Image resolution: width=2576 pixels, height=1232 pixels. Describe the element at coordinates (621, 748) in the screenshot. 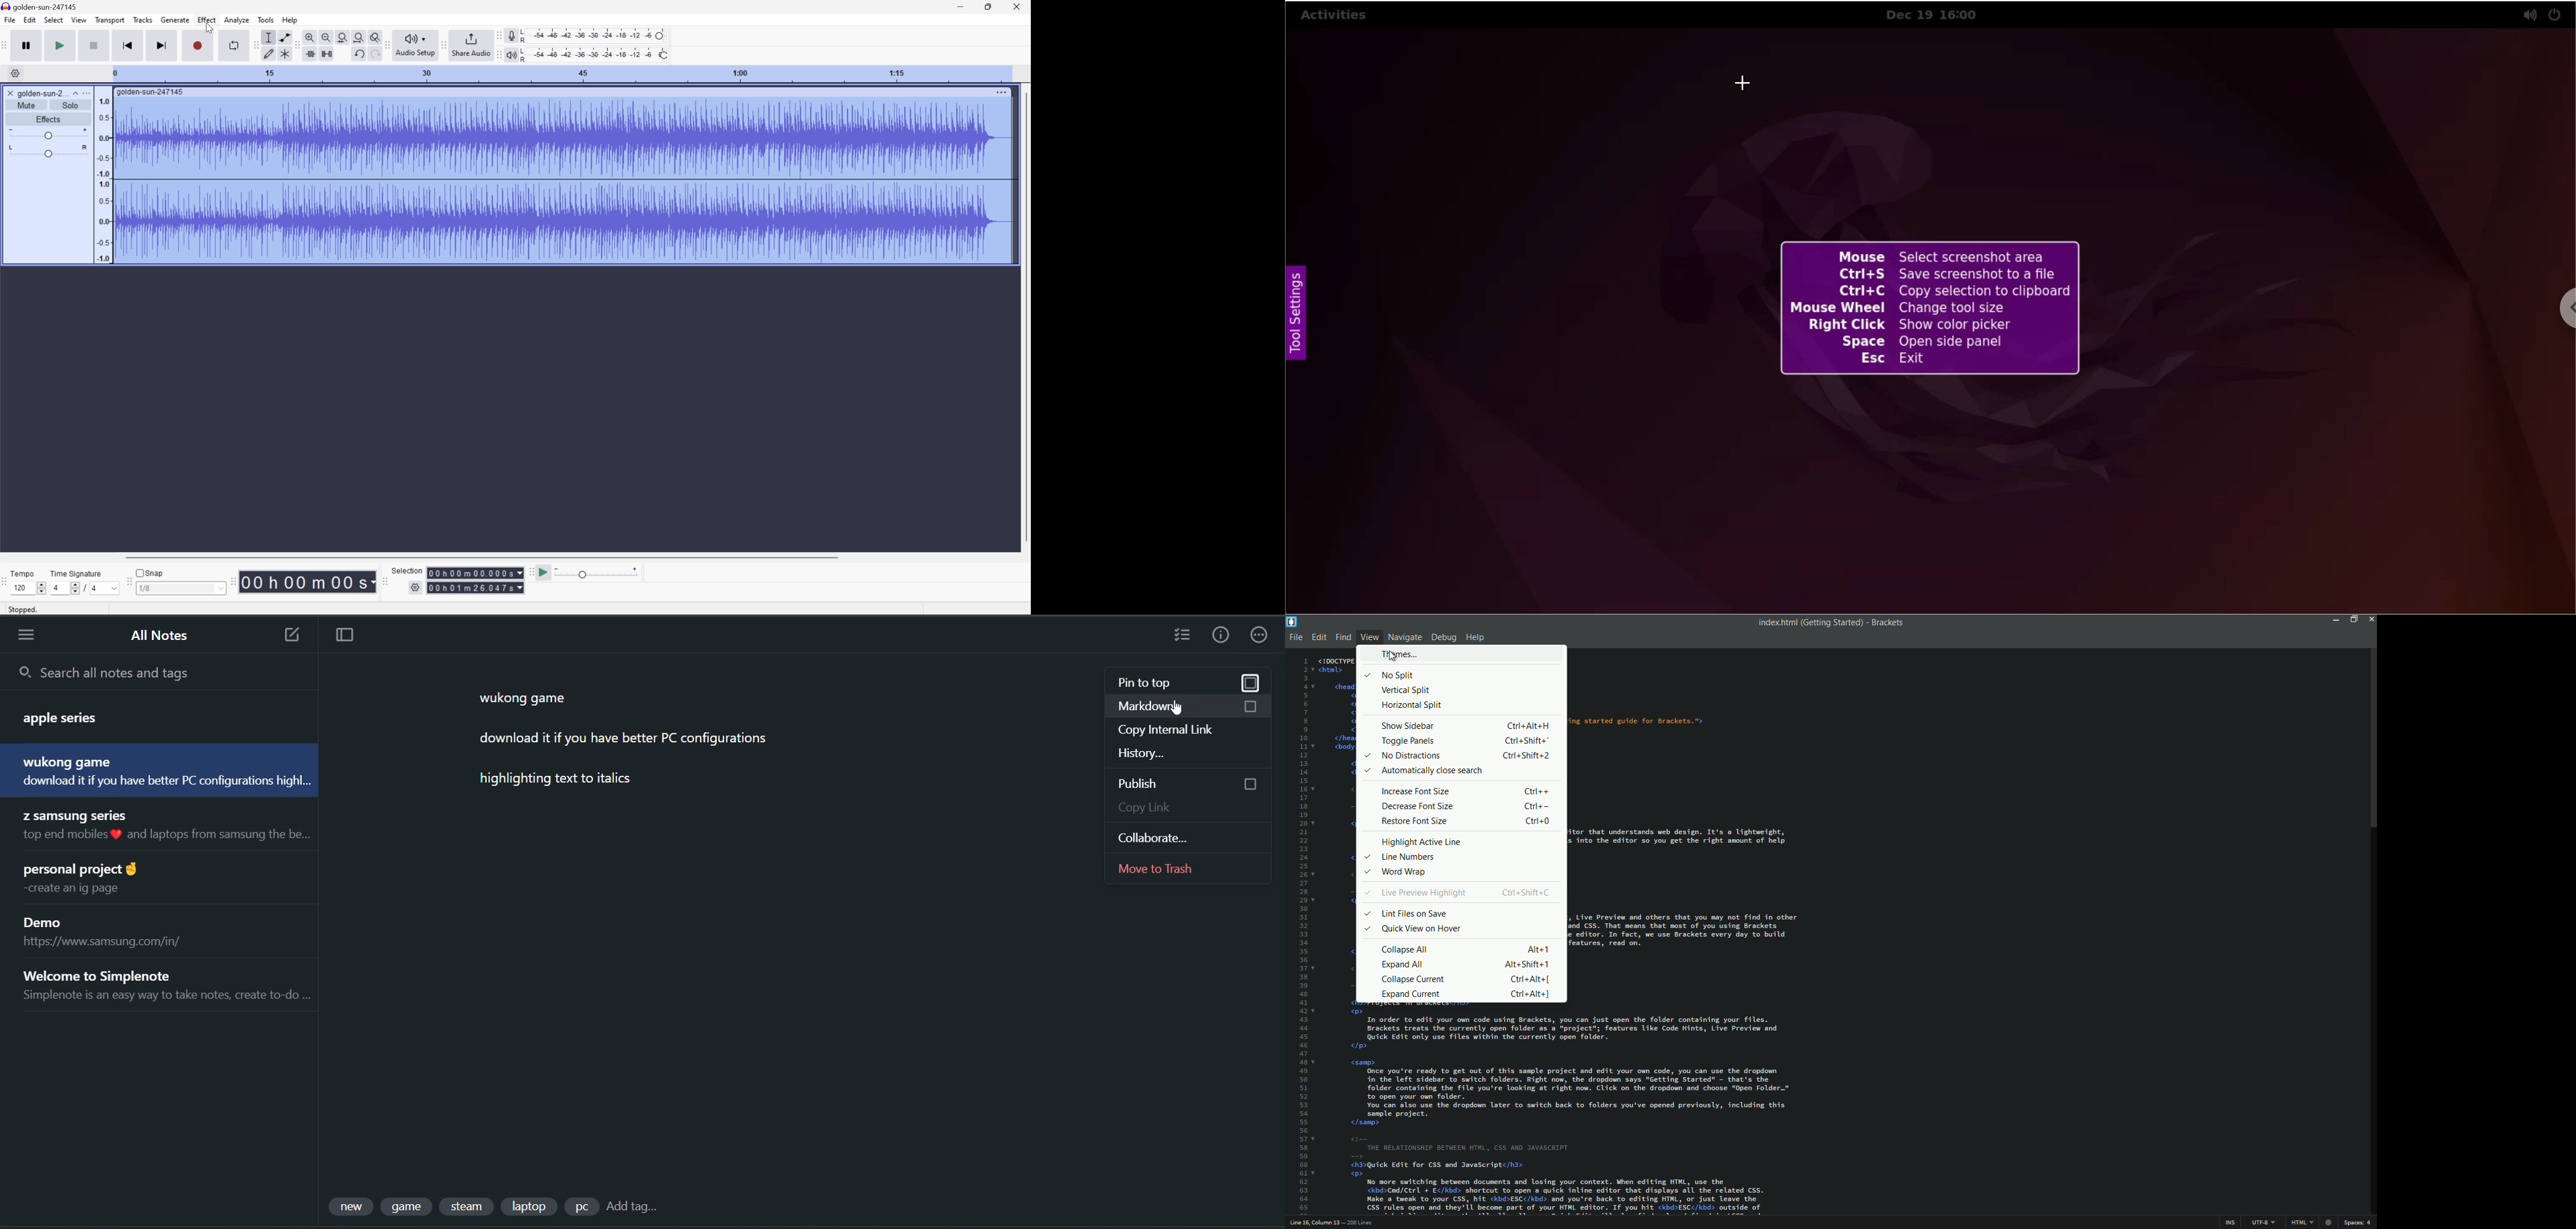

I see `data from current note` at that location.